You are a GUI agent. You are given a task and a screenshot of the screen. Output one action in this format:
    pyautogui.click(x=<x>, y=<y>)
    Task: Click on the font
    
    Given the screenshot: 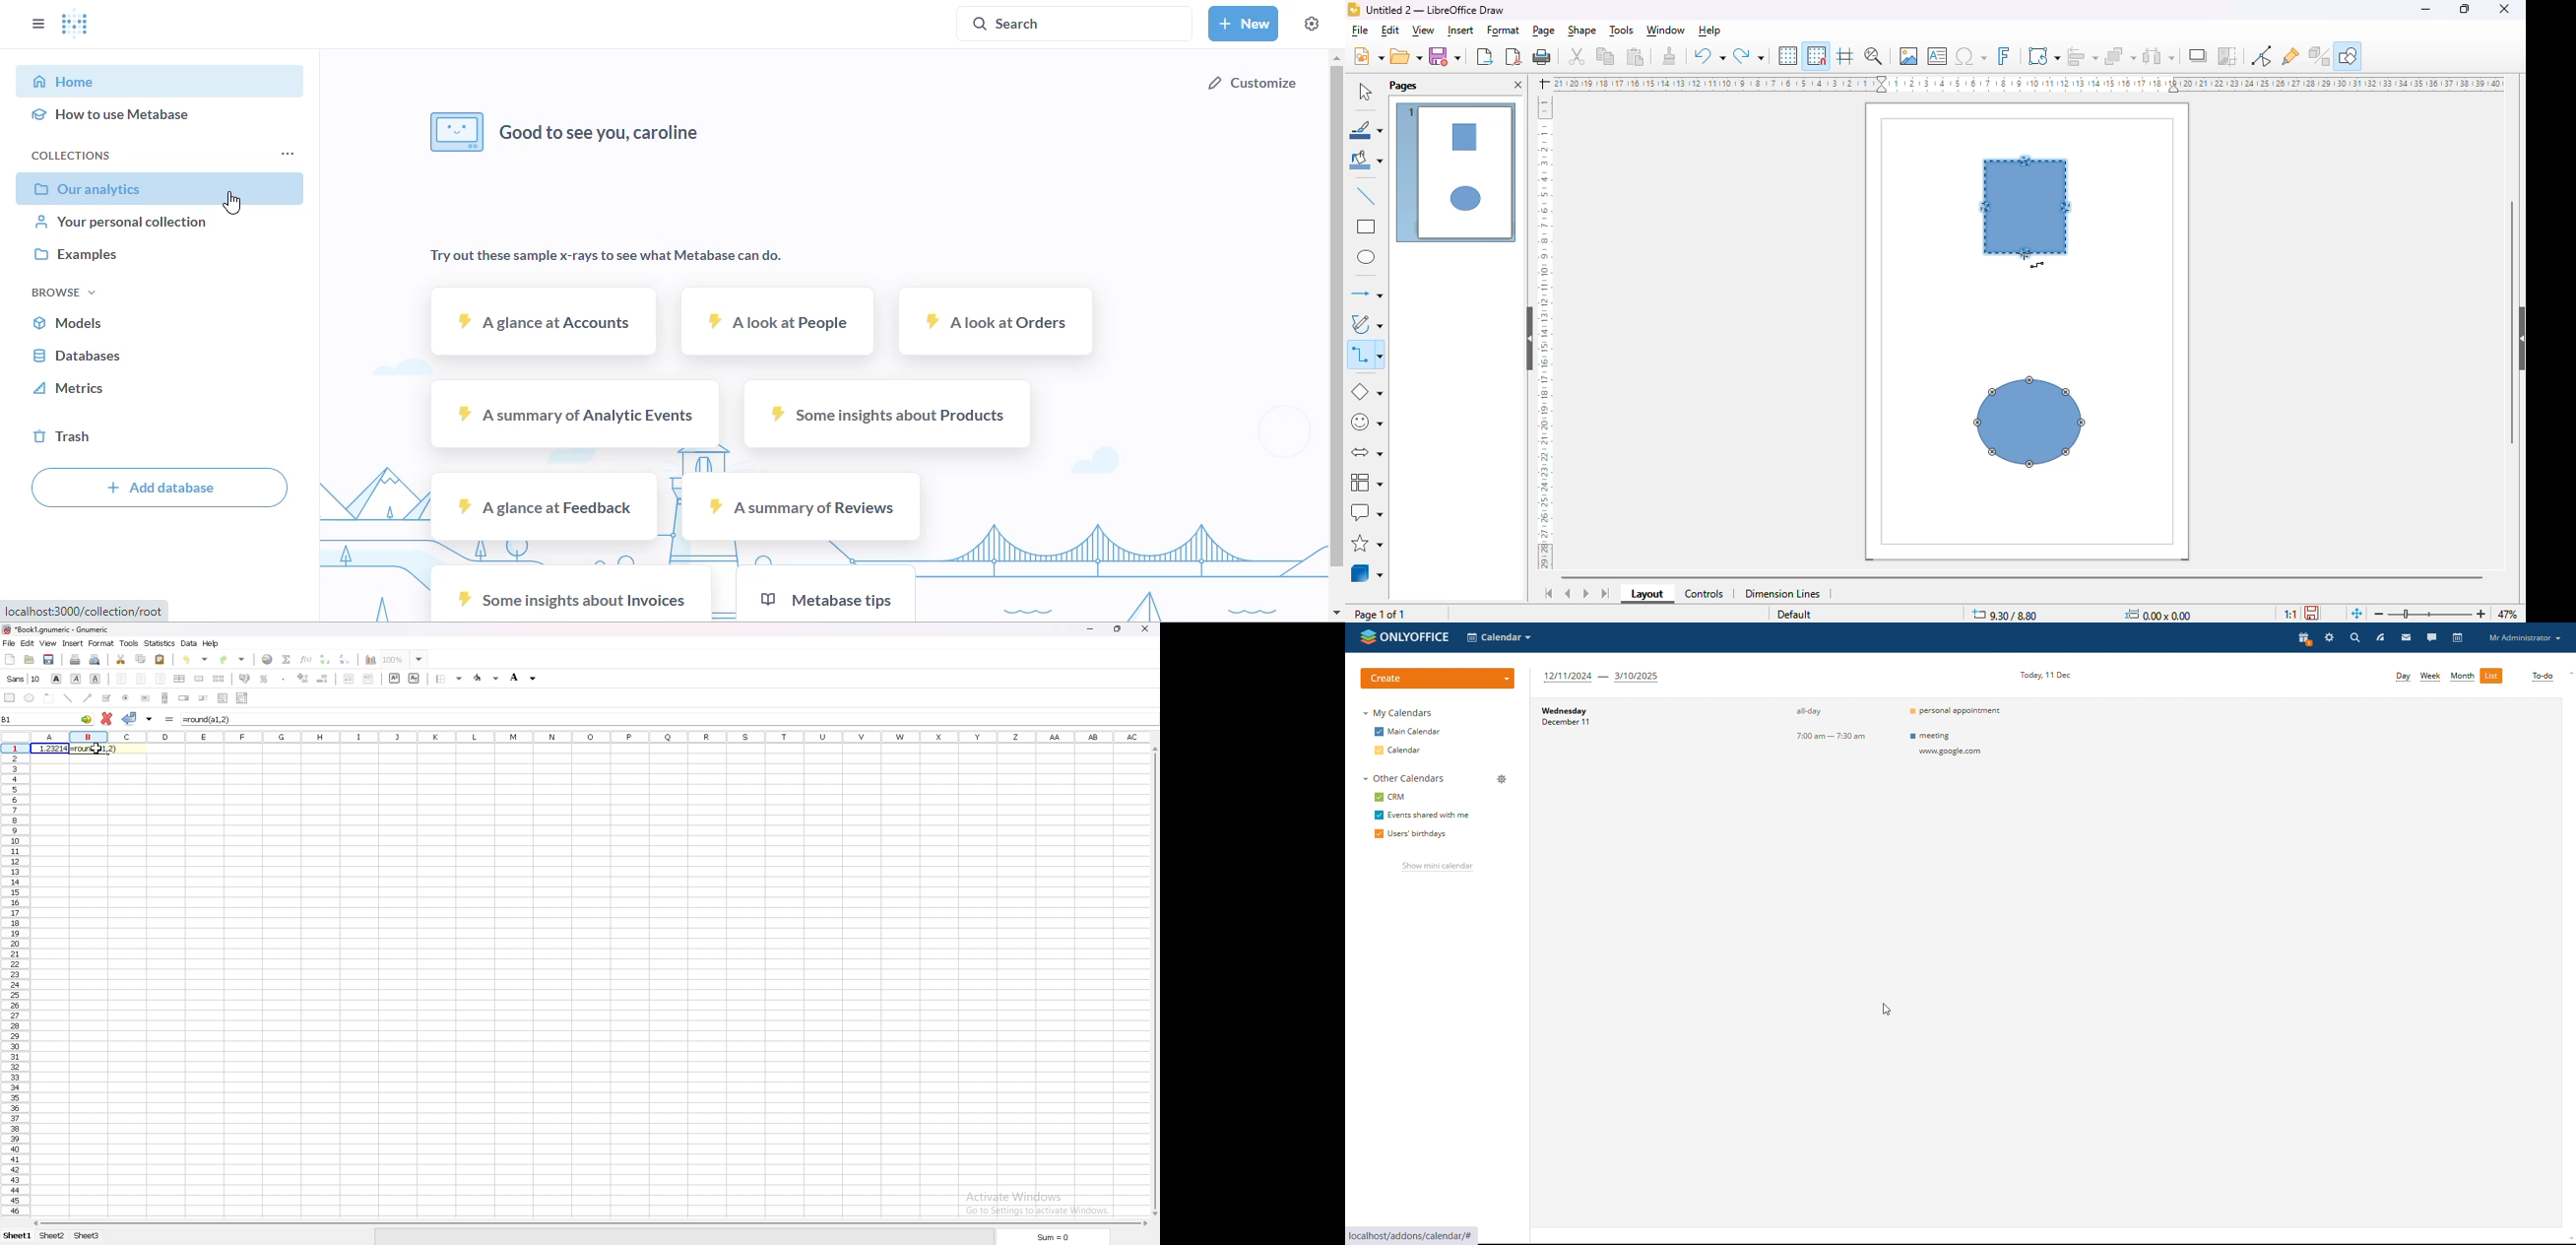 What is the action you would take?
    pyautogui.click(x=25, y=679)
    